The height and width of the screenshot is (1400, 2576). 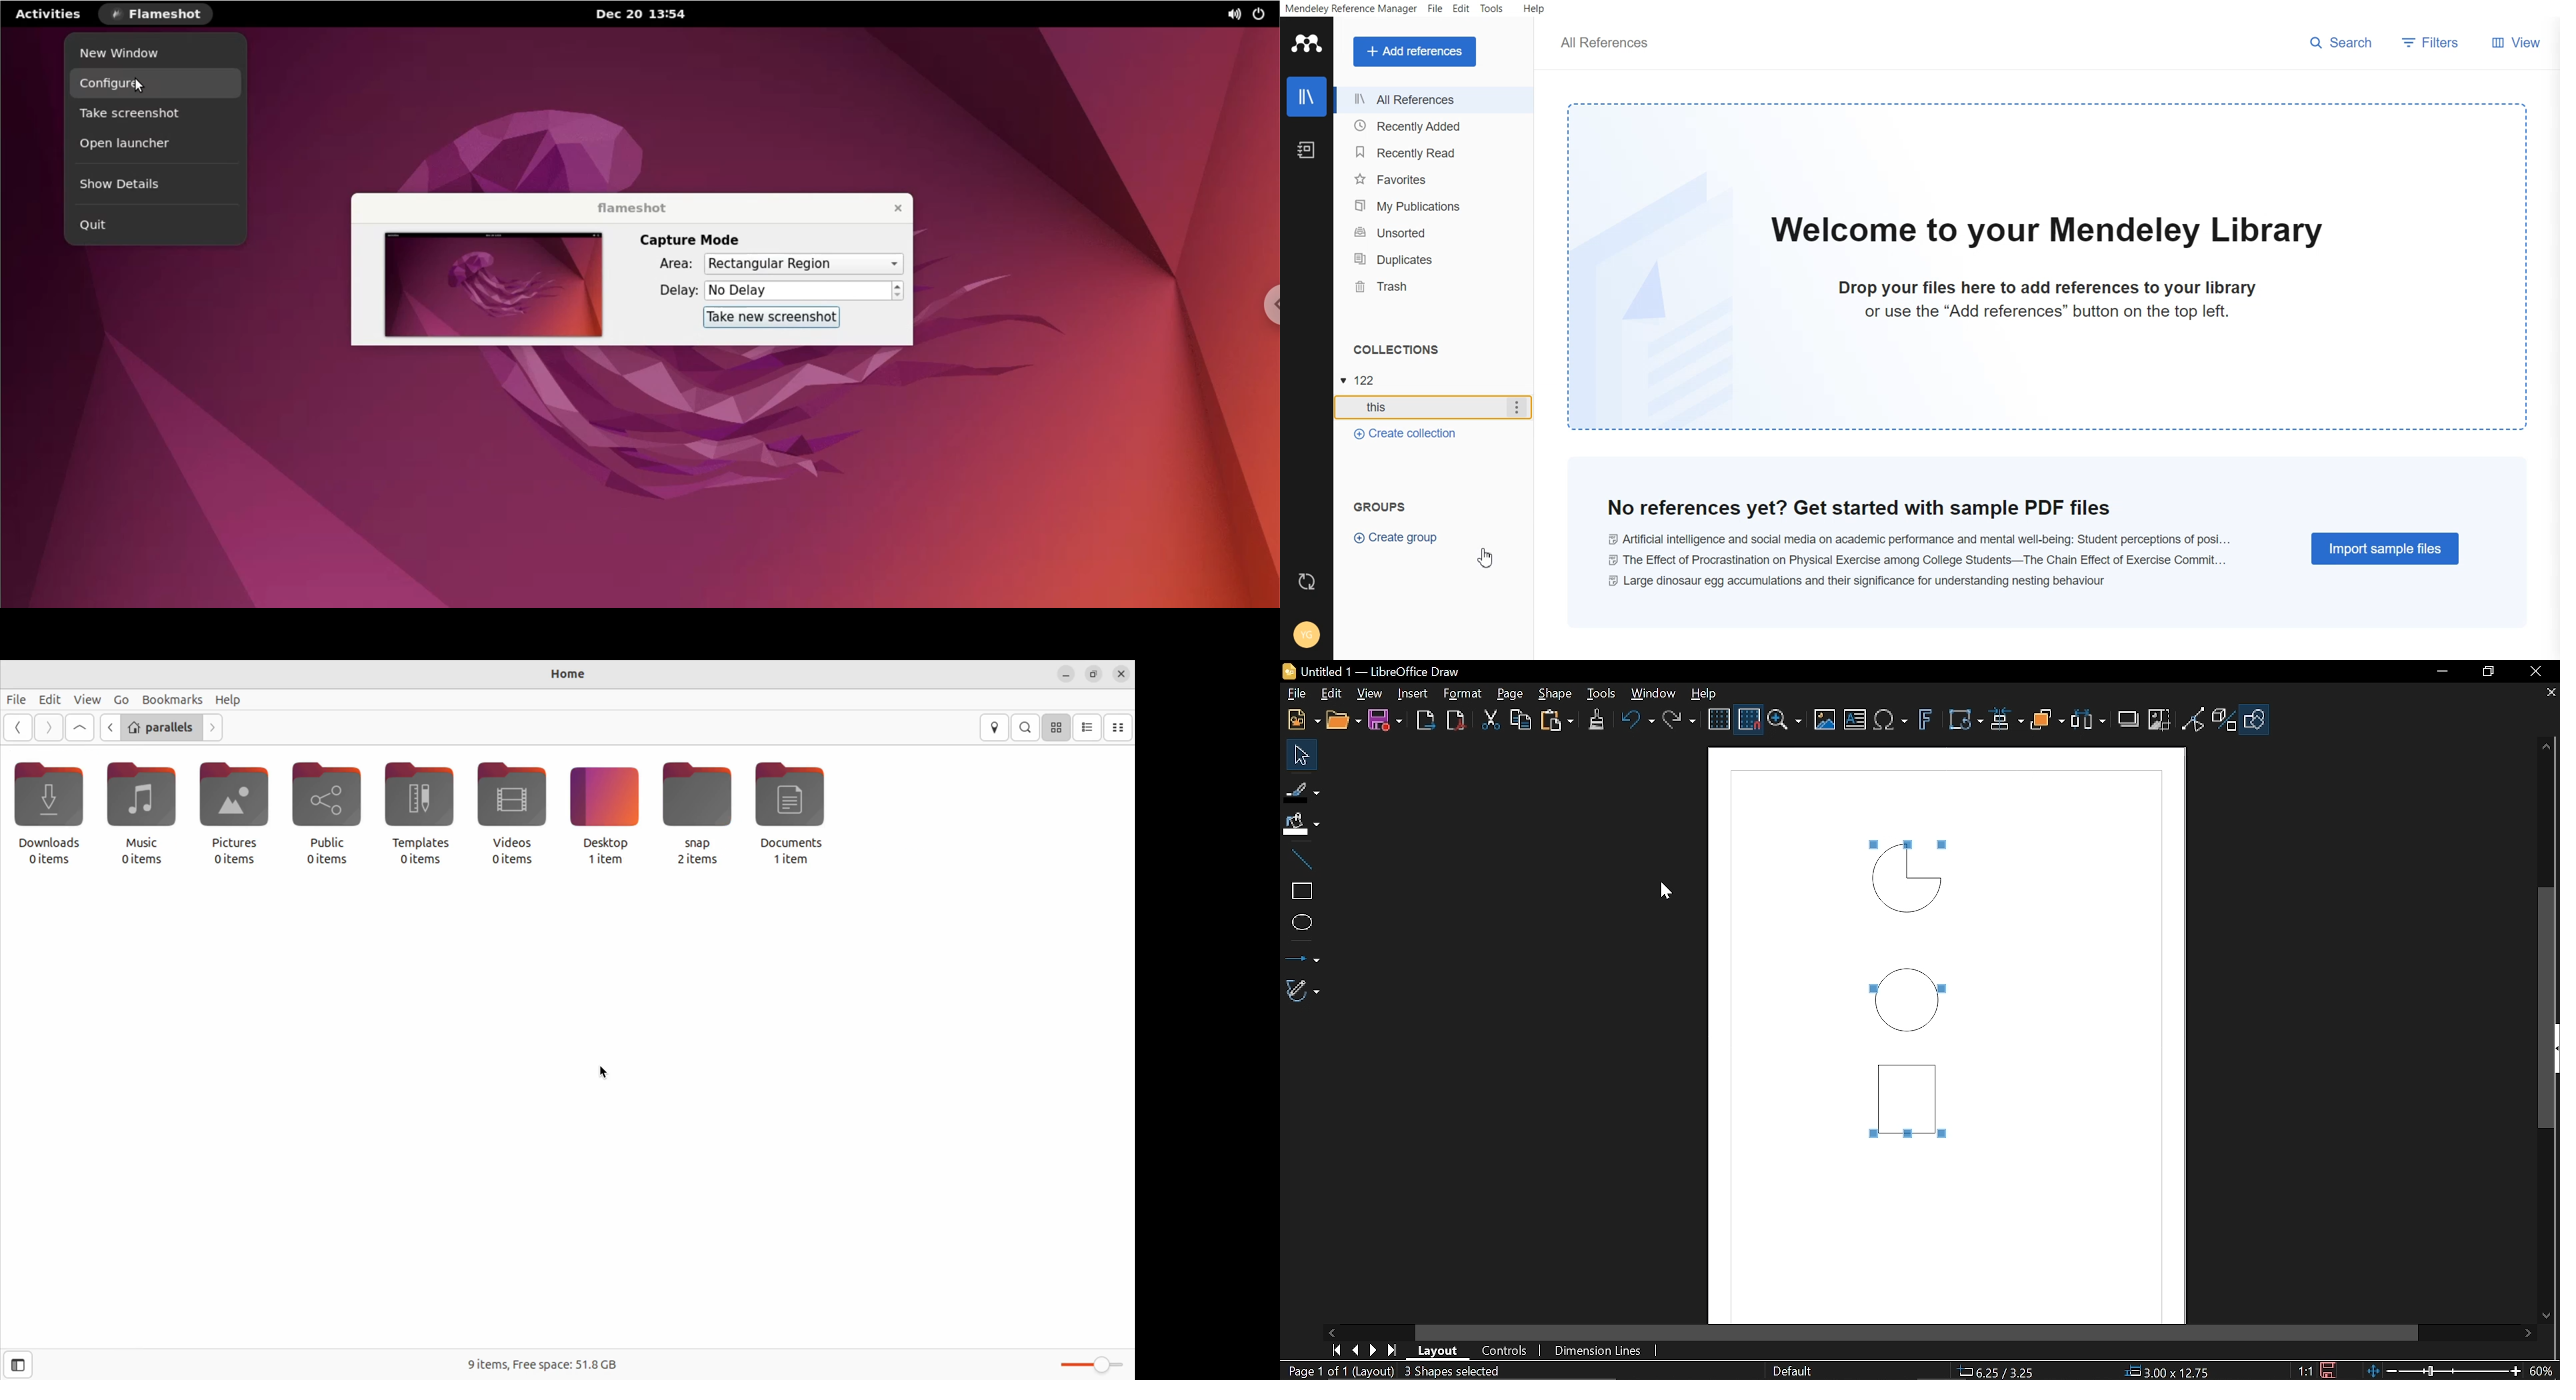 I want to click on welcome to our mendeley library, so click(x=2047, y=231).